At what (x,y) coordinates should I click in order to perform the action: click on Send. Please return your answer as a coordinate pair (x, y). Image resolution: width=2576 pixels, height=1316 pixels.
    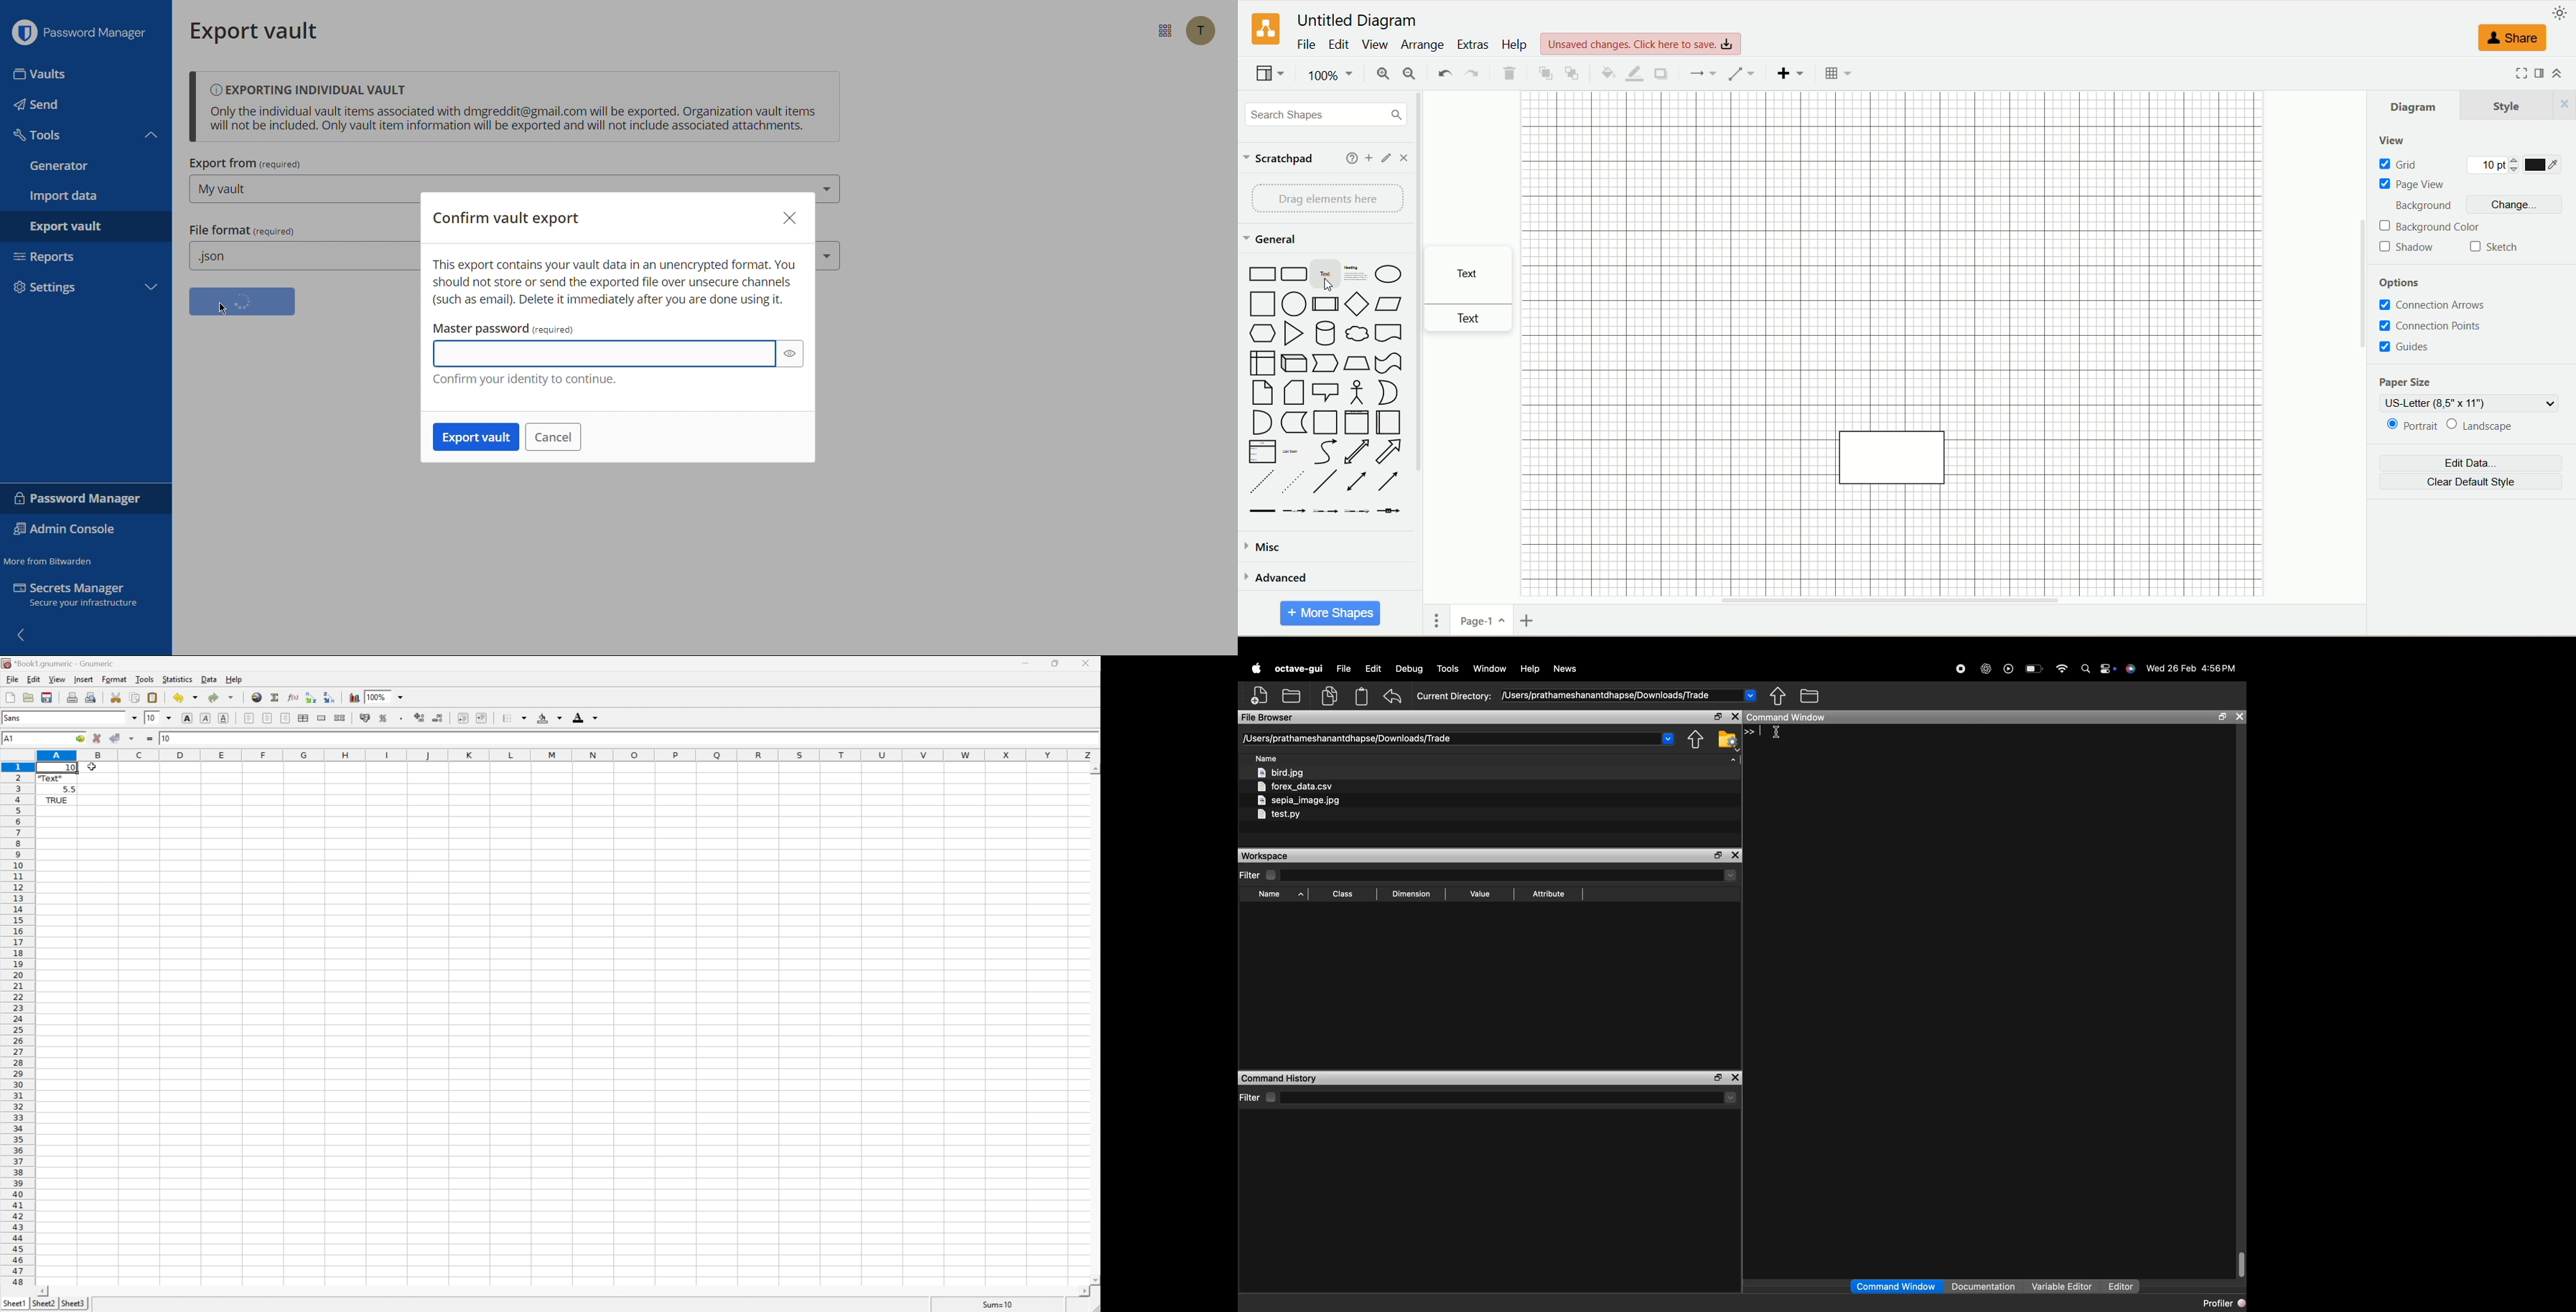
    Looking at the image, I should click on (41, 108).